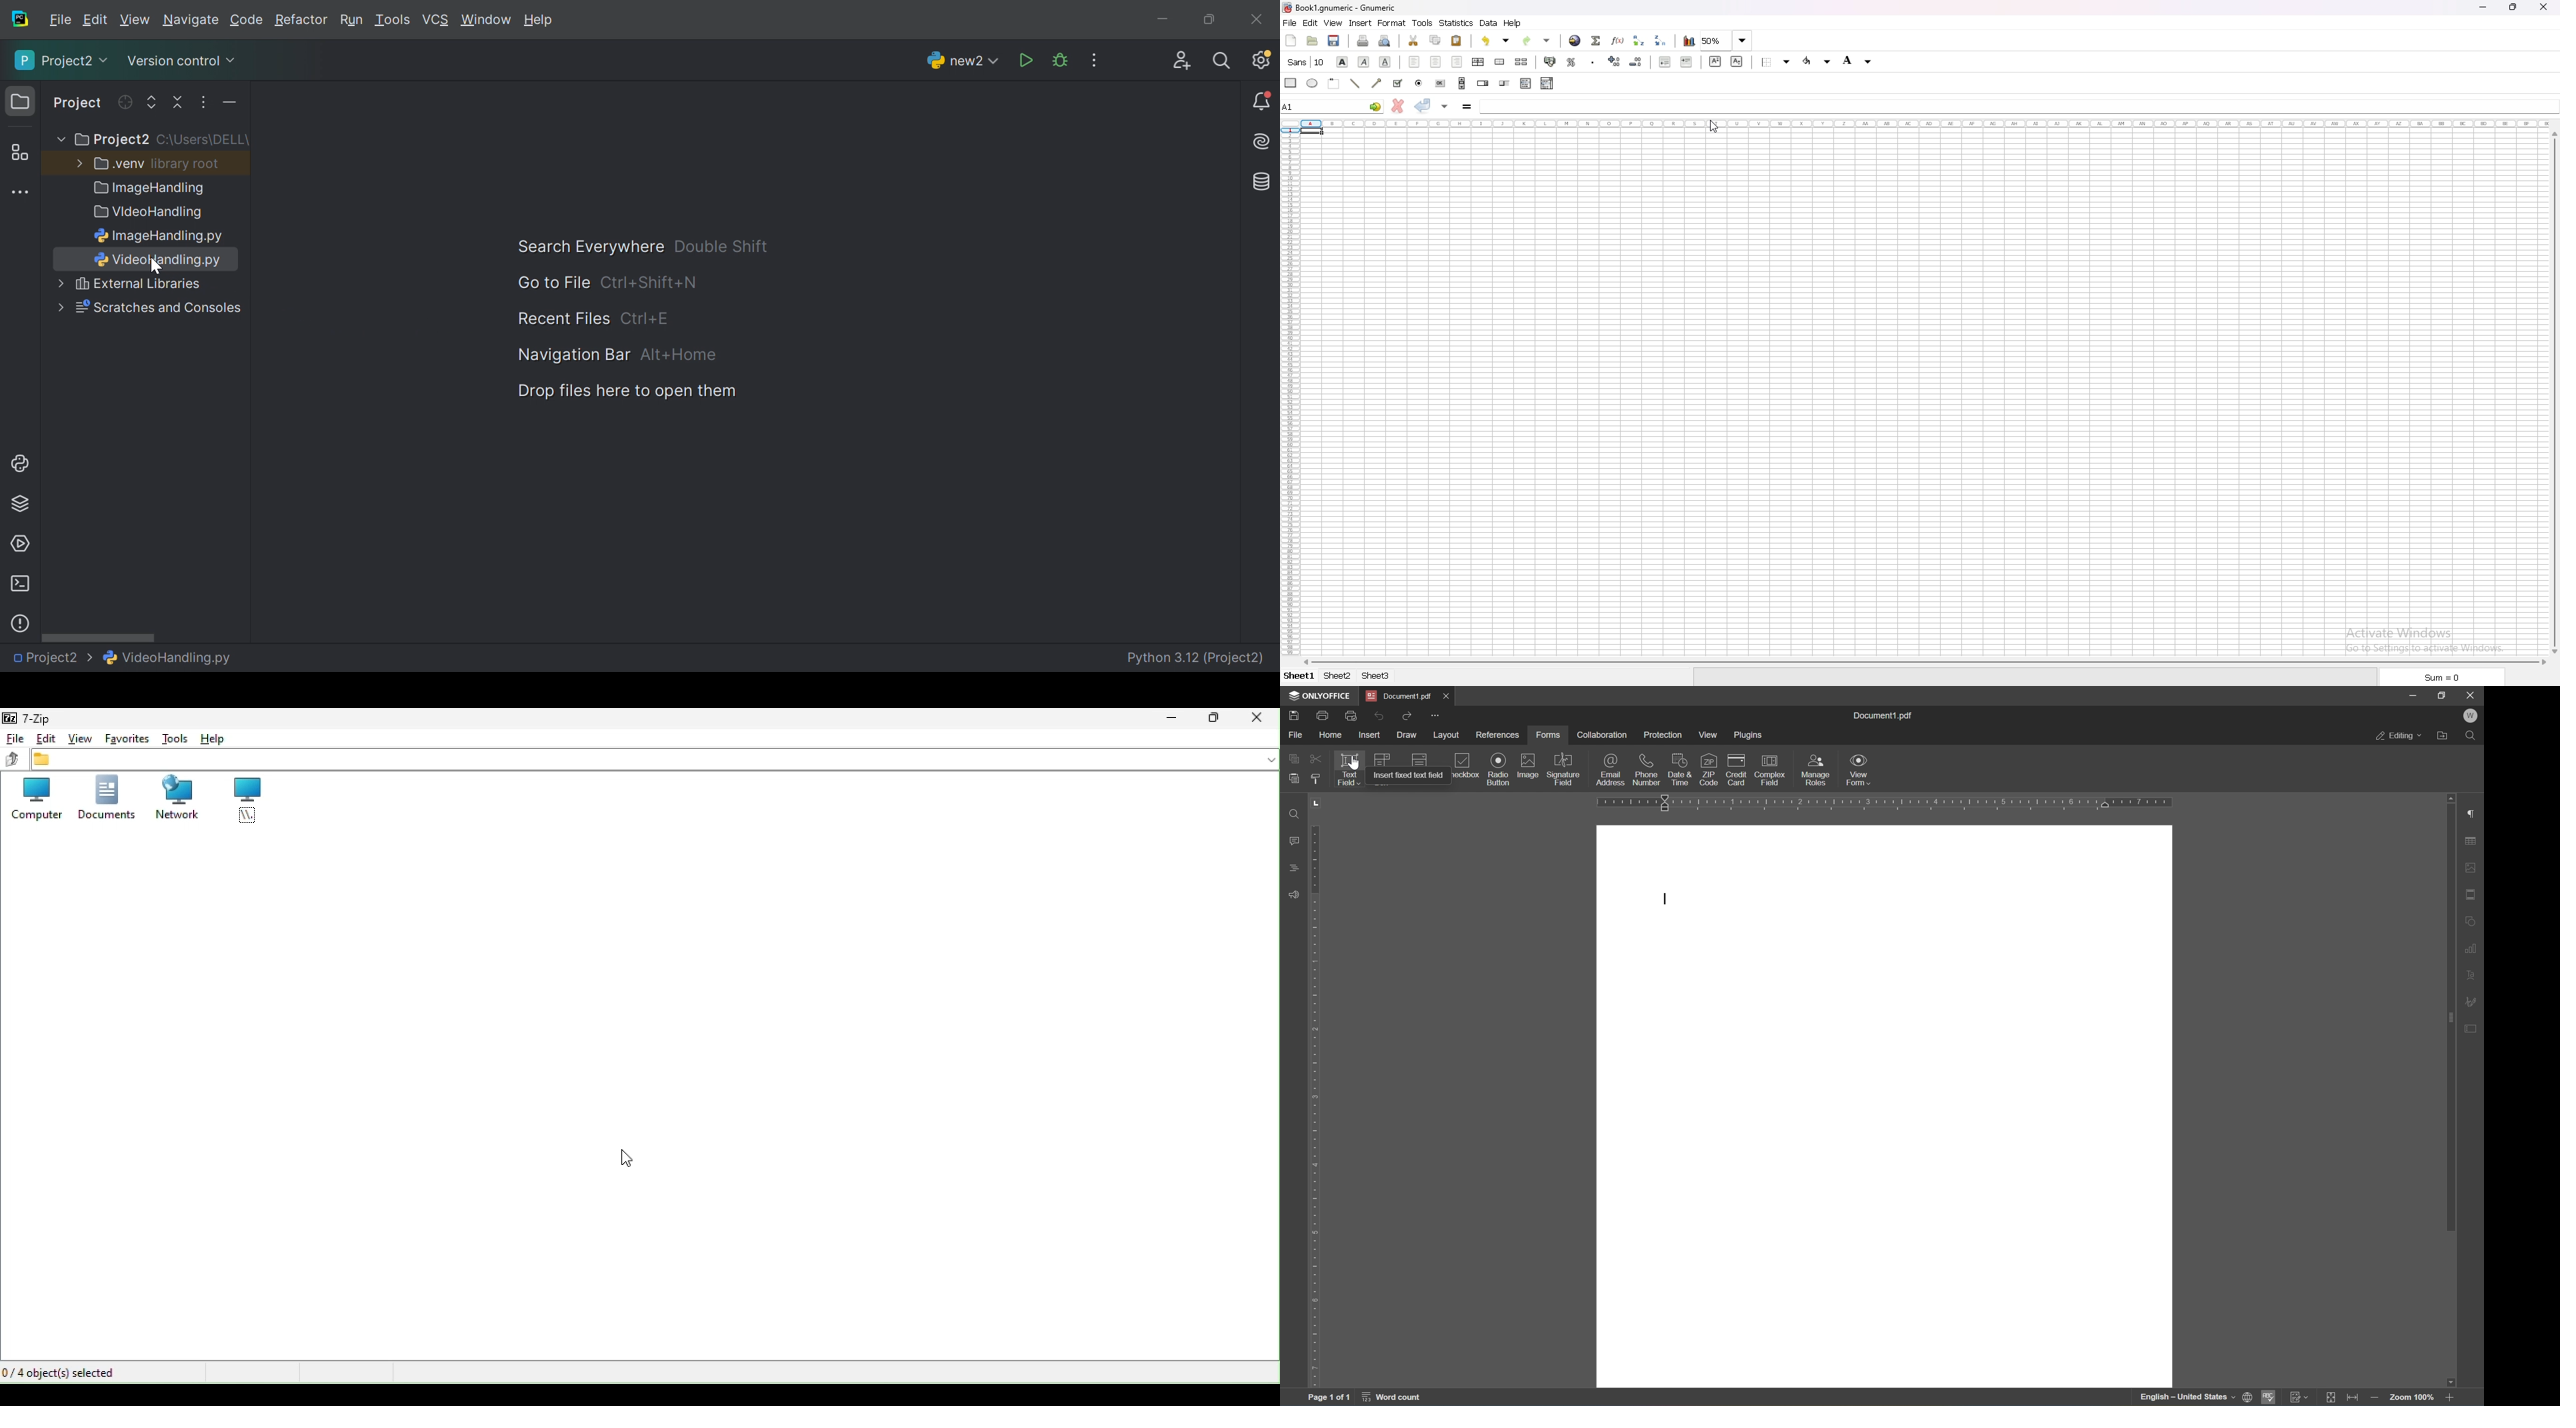  Describe the element at coordinates (2355, 1399) in the screenshot. I see `fit to width` at that location.